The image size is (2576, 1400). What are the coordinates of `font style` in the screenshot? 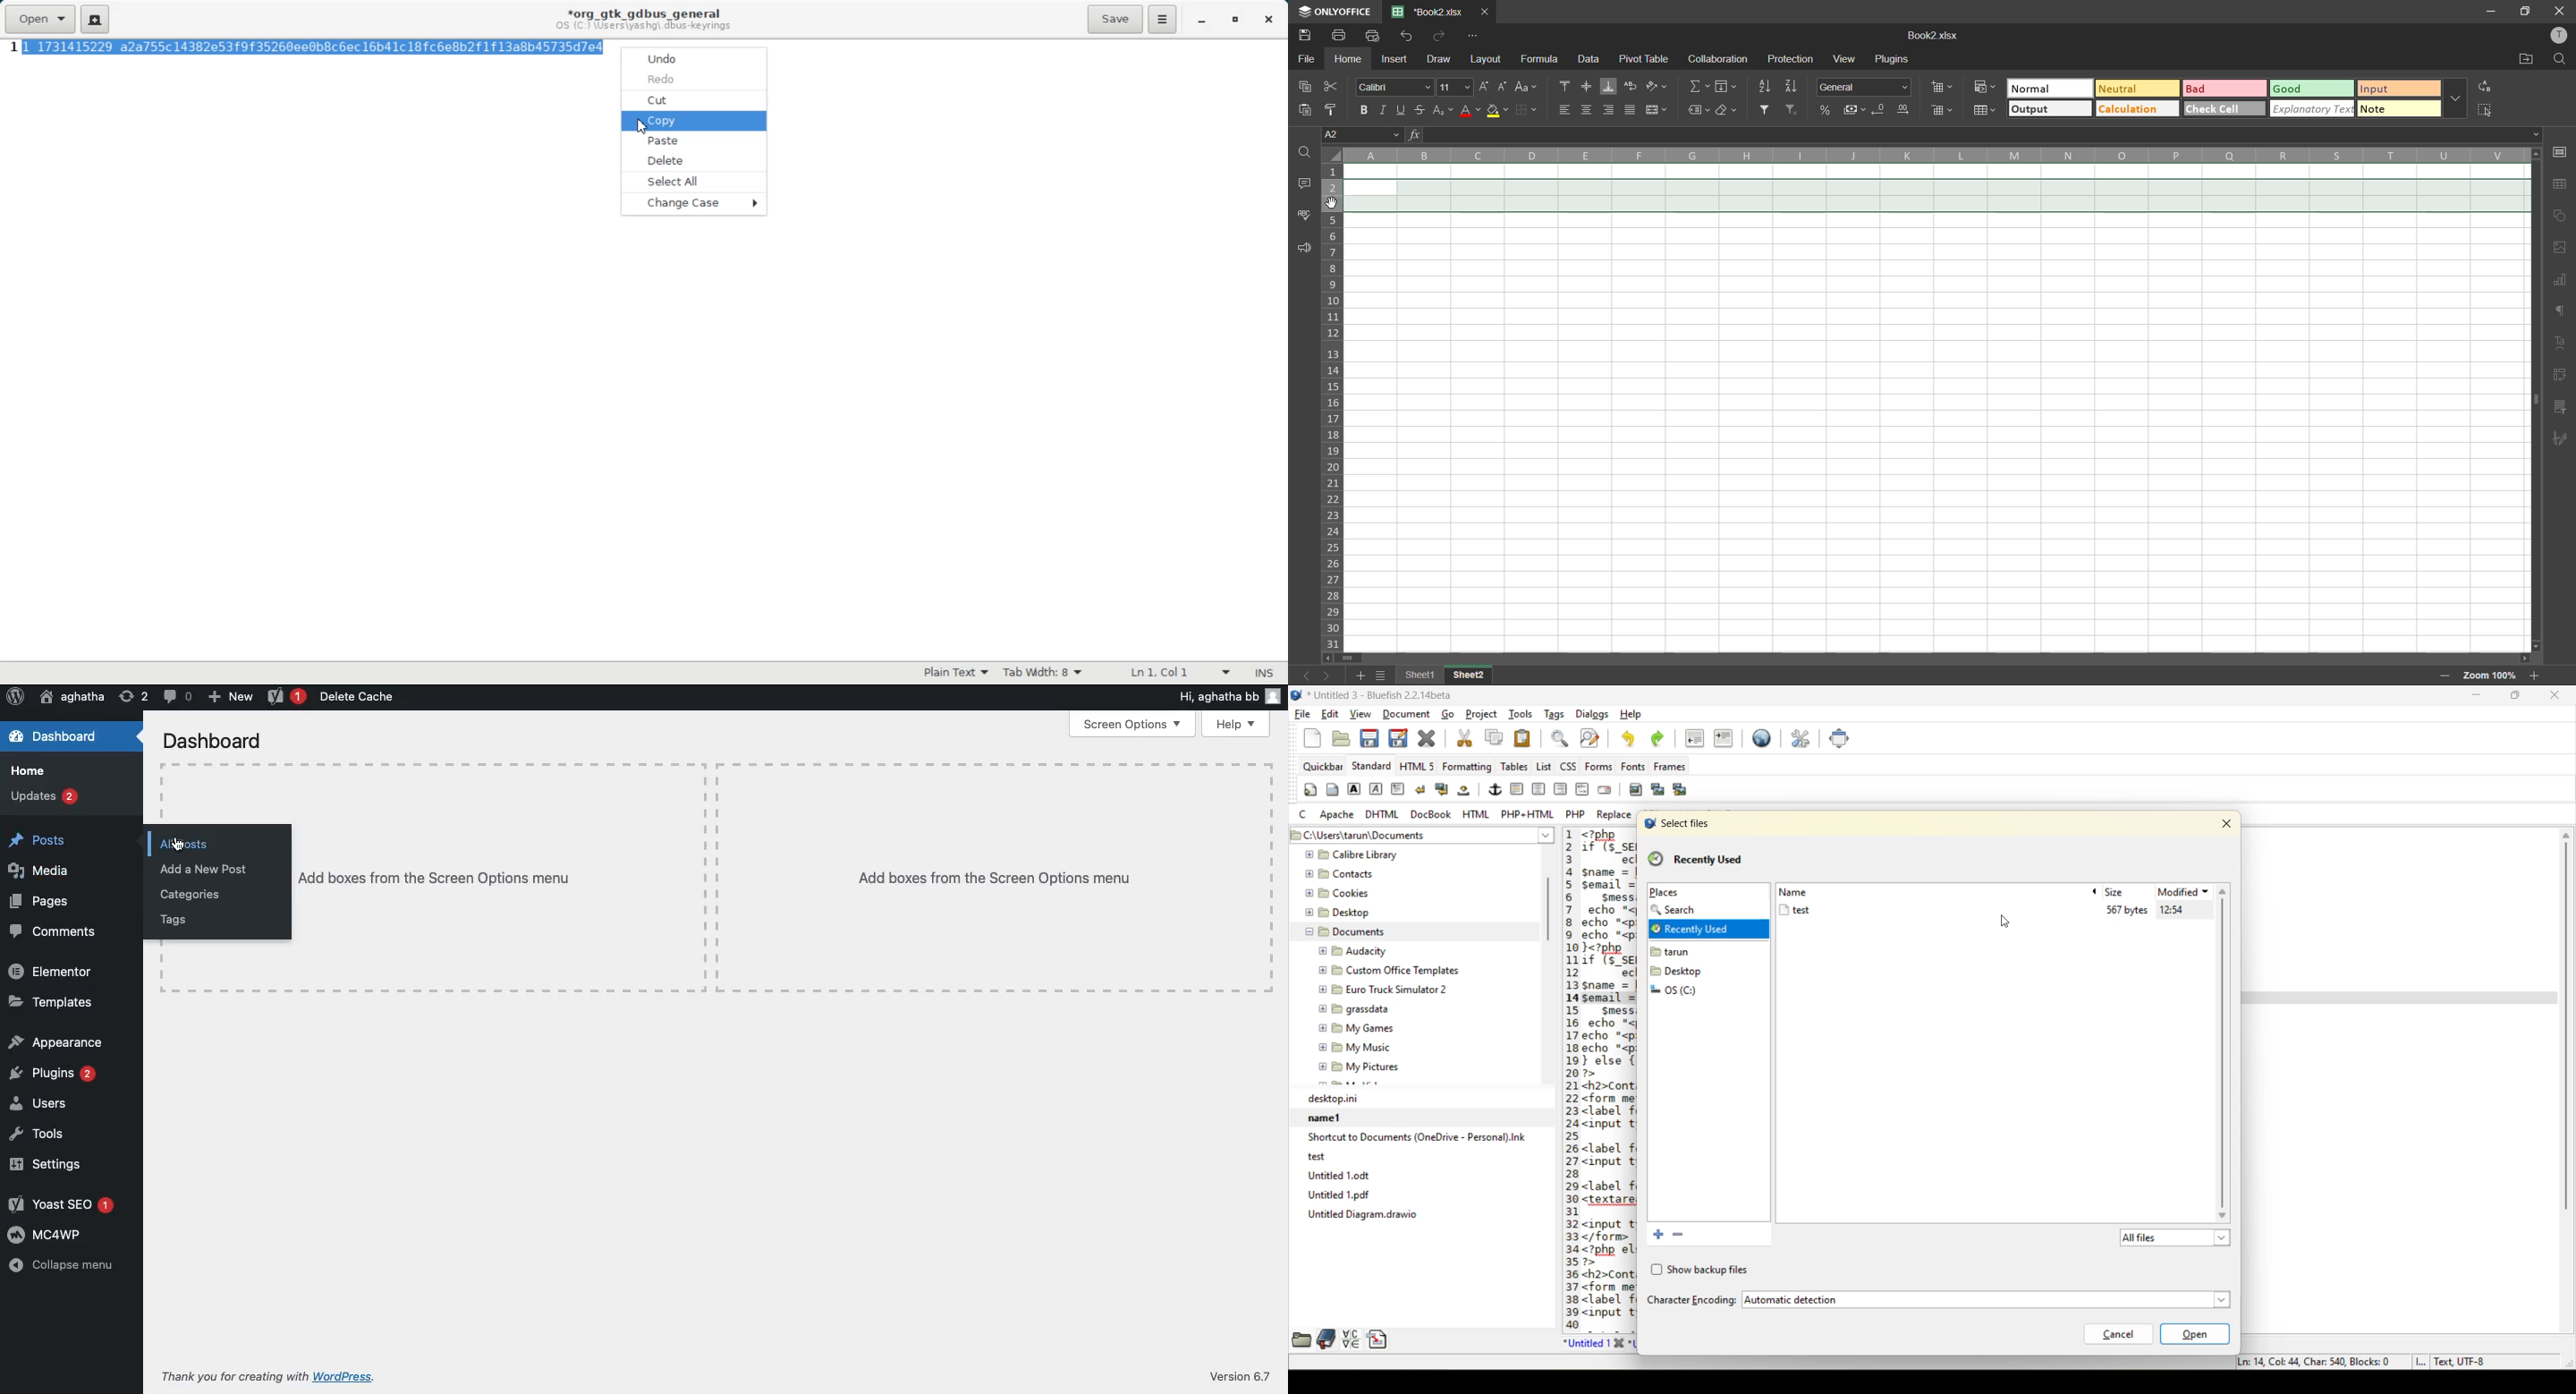 It's located at (1395, 85).